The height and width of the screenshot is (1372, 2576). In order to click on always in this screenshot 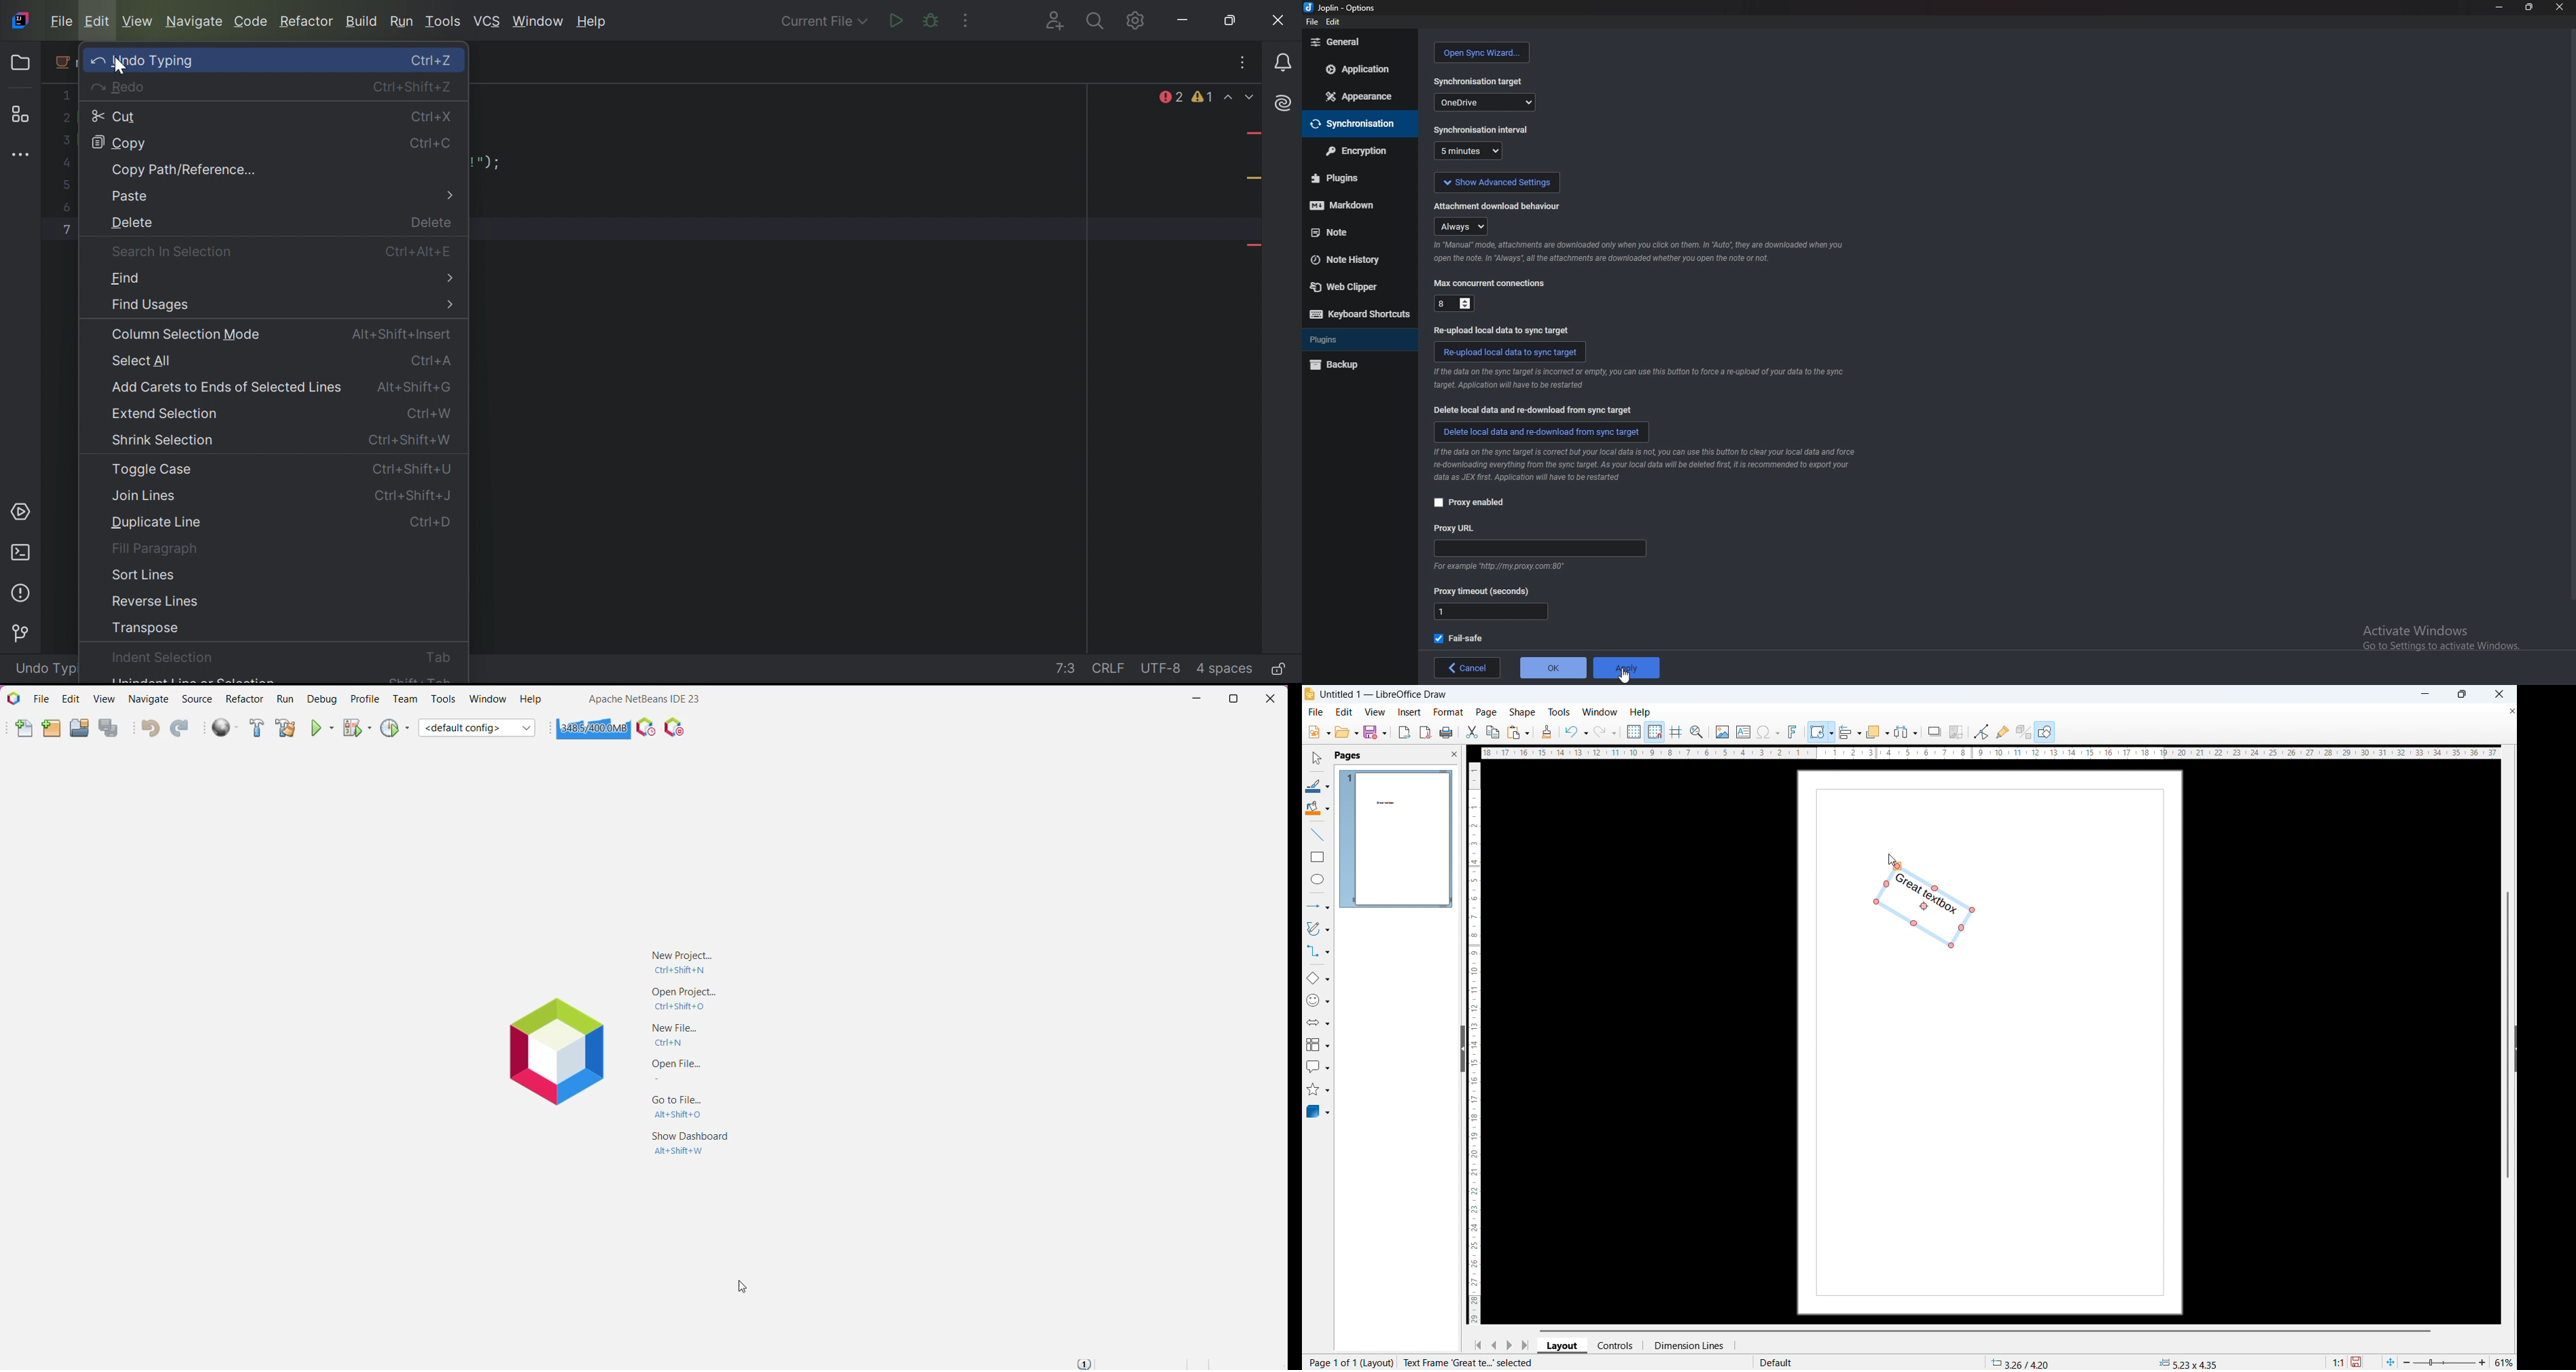, I will do `click(1460, 226)`.